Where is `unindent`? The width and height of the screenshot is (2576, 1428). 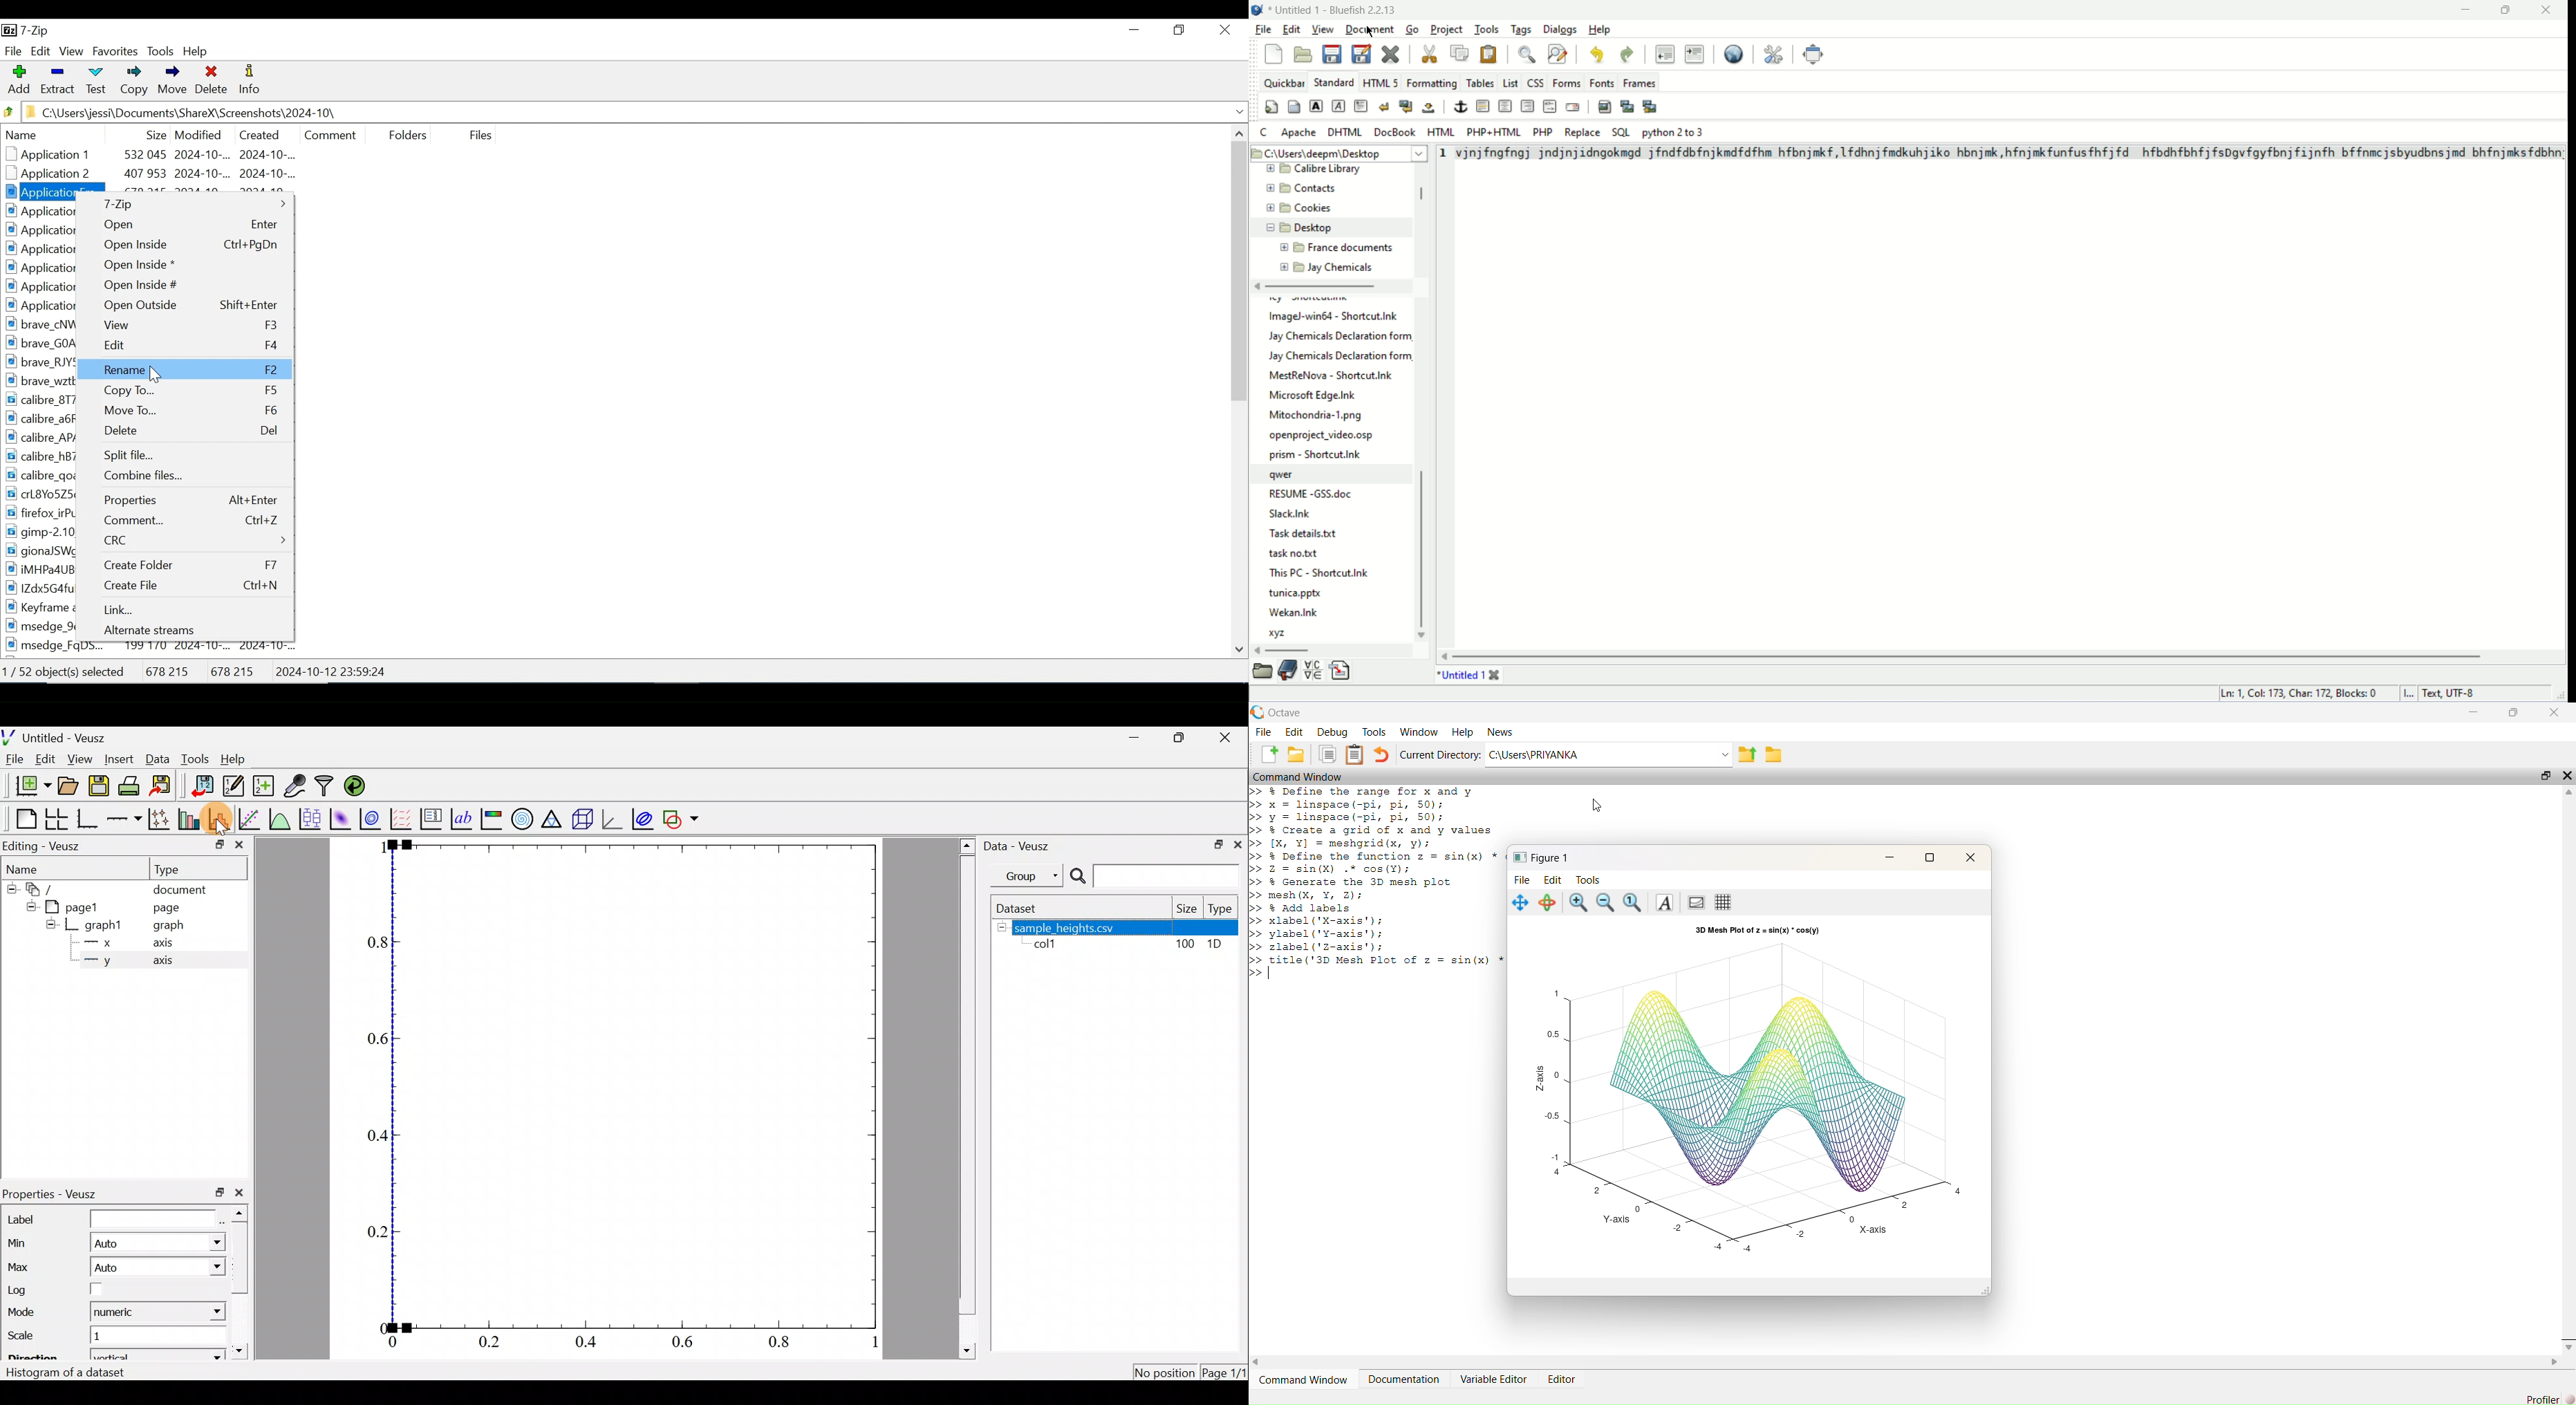 unindent is located at coordinates (1662, 52).